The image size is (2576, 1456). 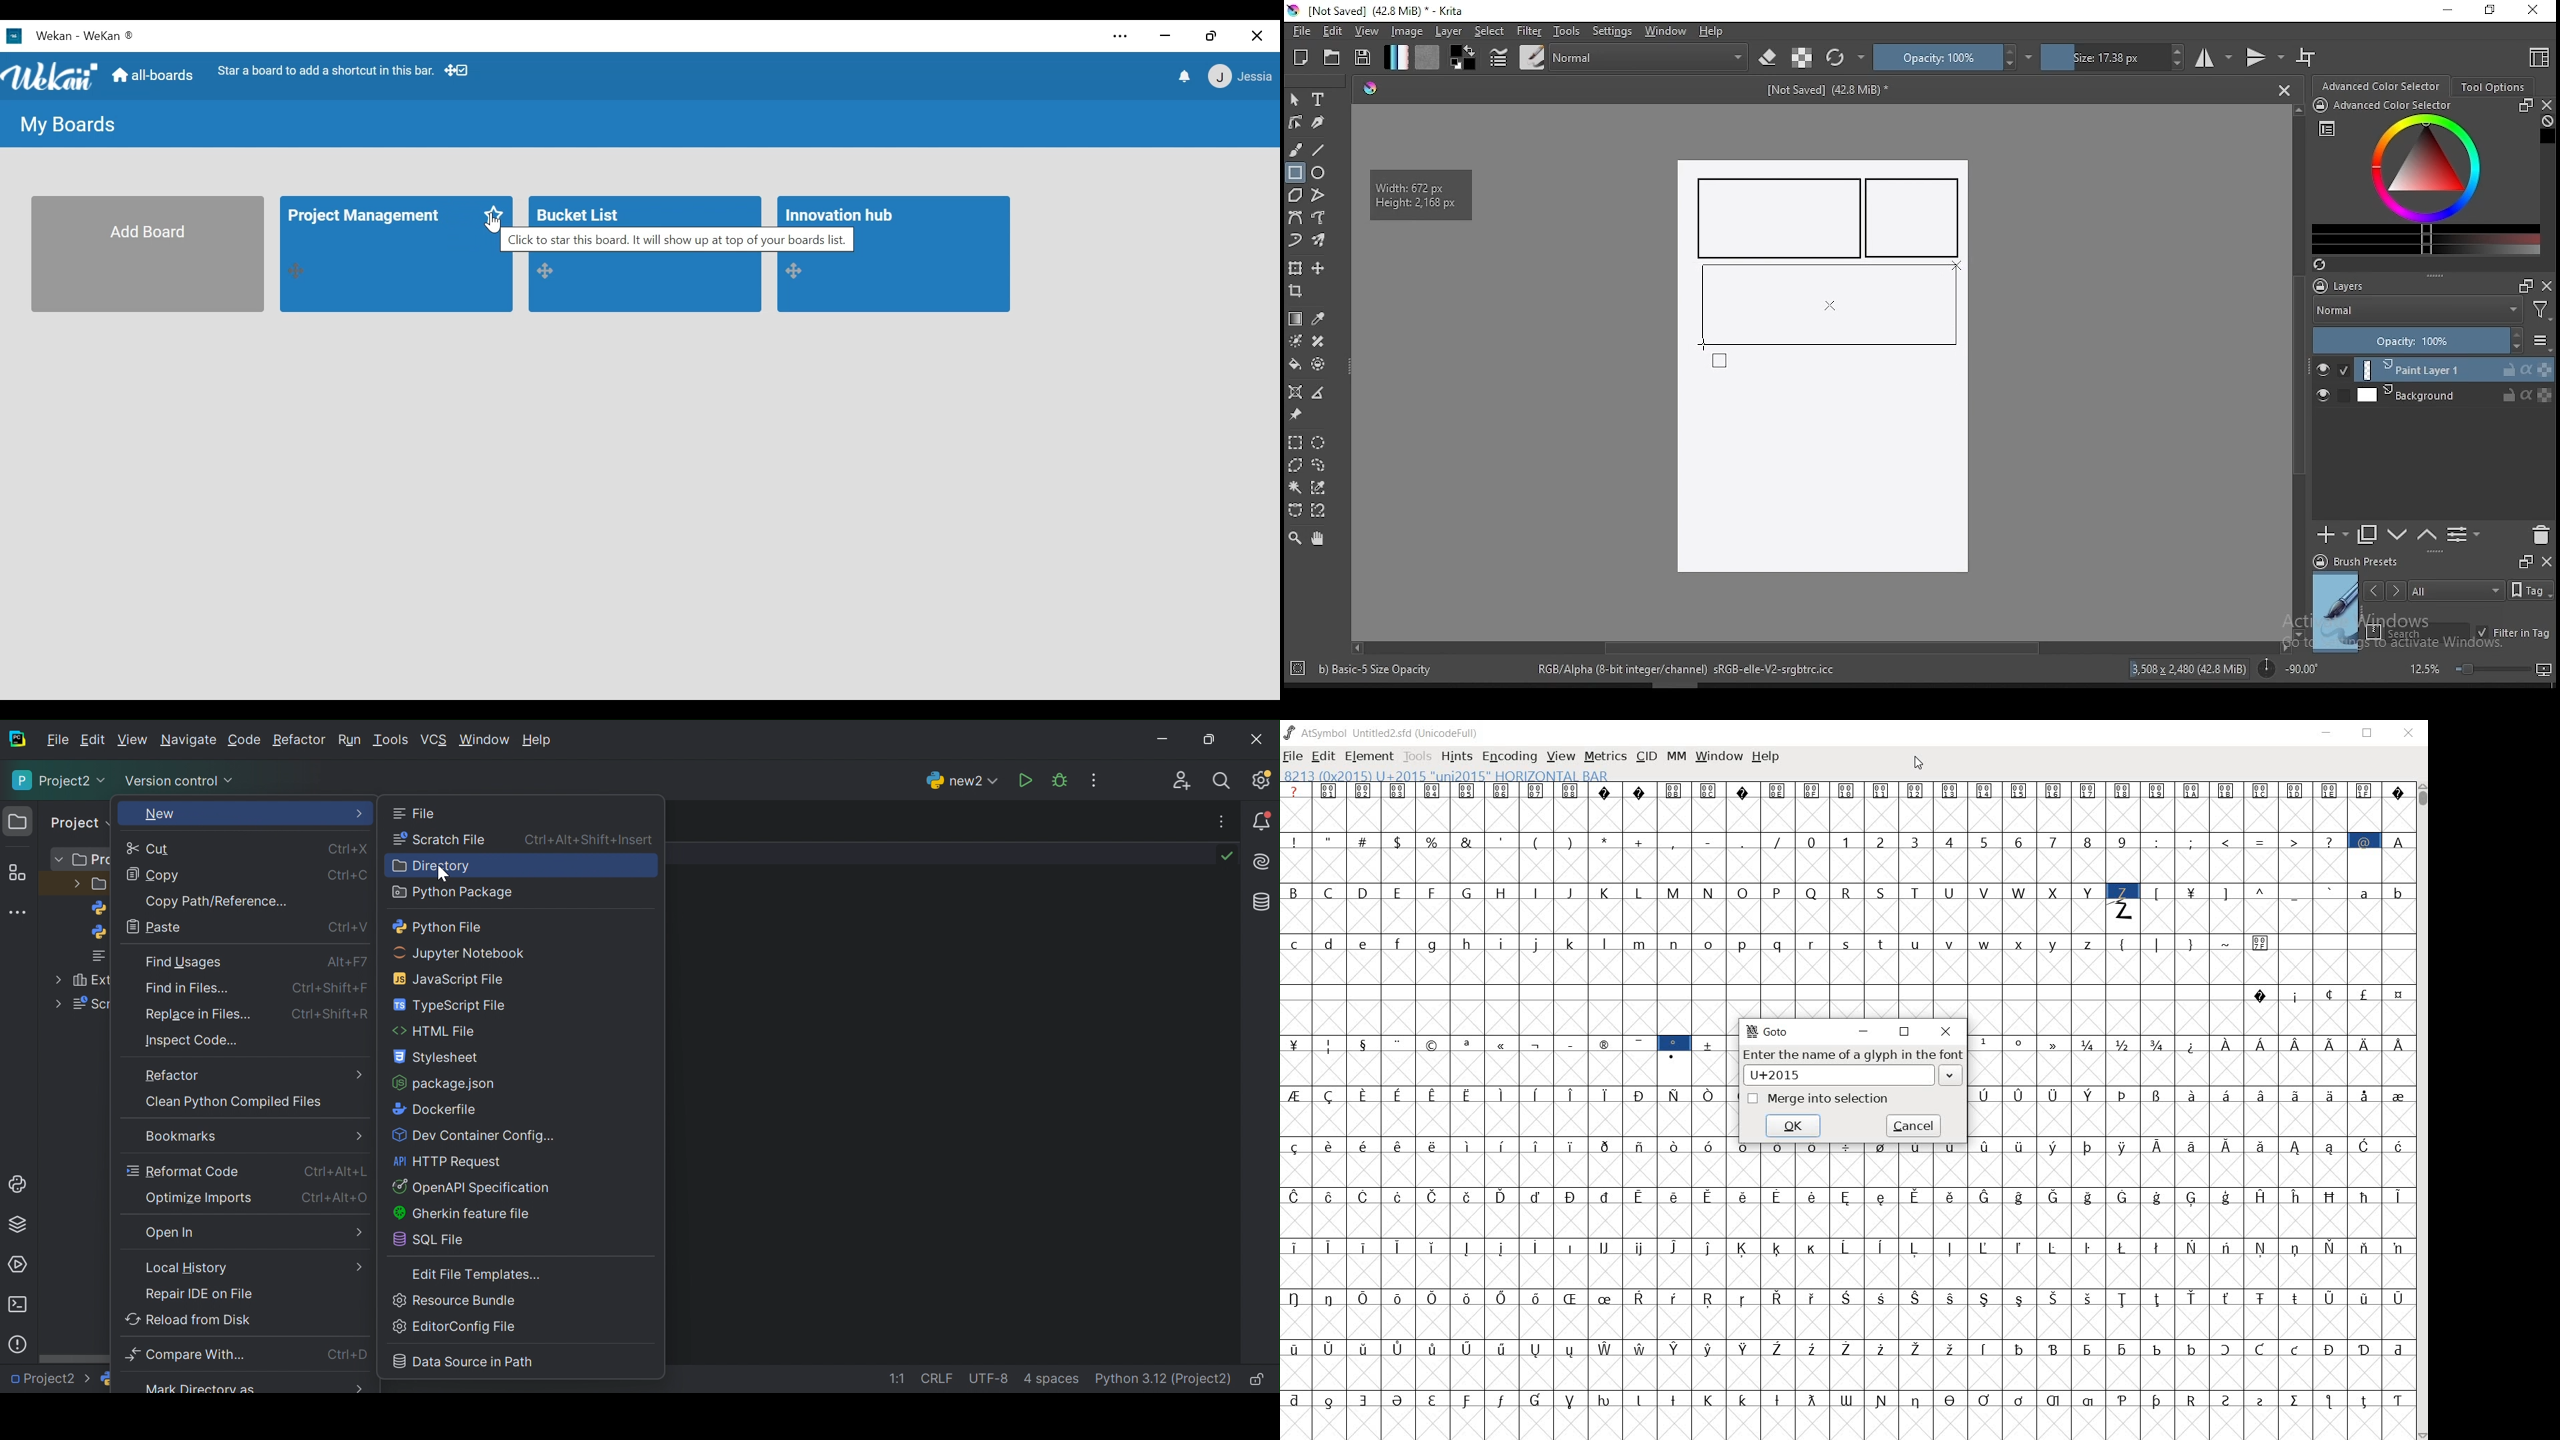 What do you see at coordinates (1370, 756) in the screenshot?
I see `ELEMENT` at bounding box center [1370, 756].